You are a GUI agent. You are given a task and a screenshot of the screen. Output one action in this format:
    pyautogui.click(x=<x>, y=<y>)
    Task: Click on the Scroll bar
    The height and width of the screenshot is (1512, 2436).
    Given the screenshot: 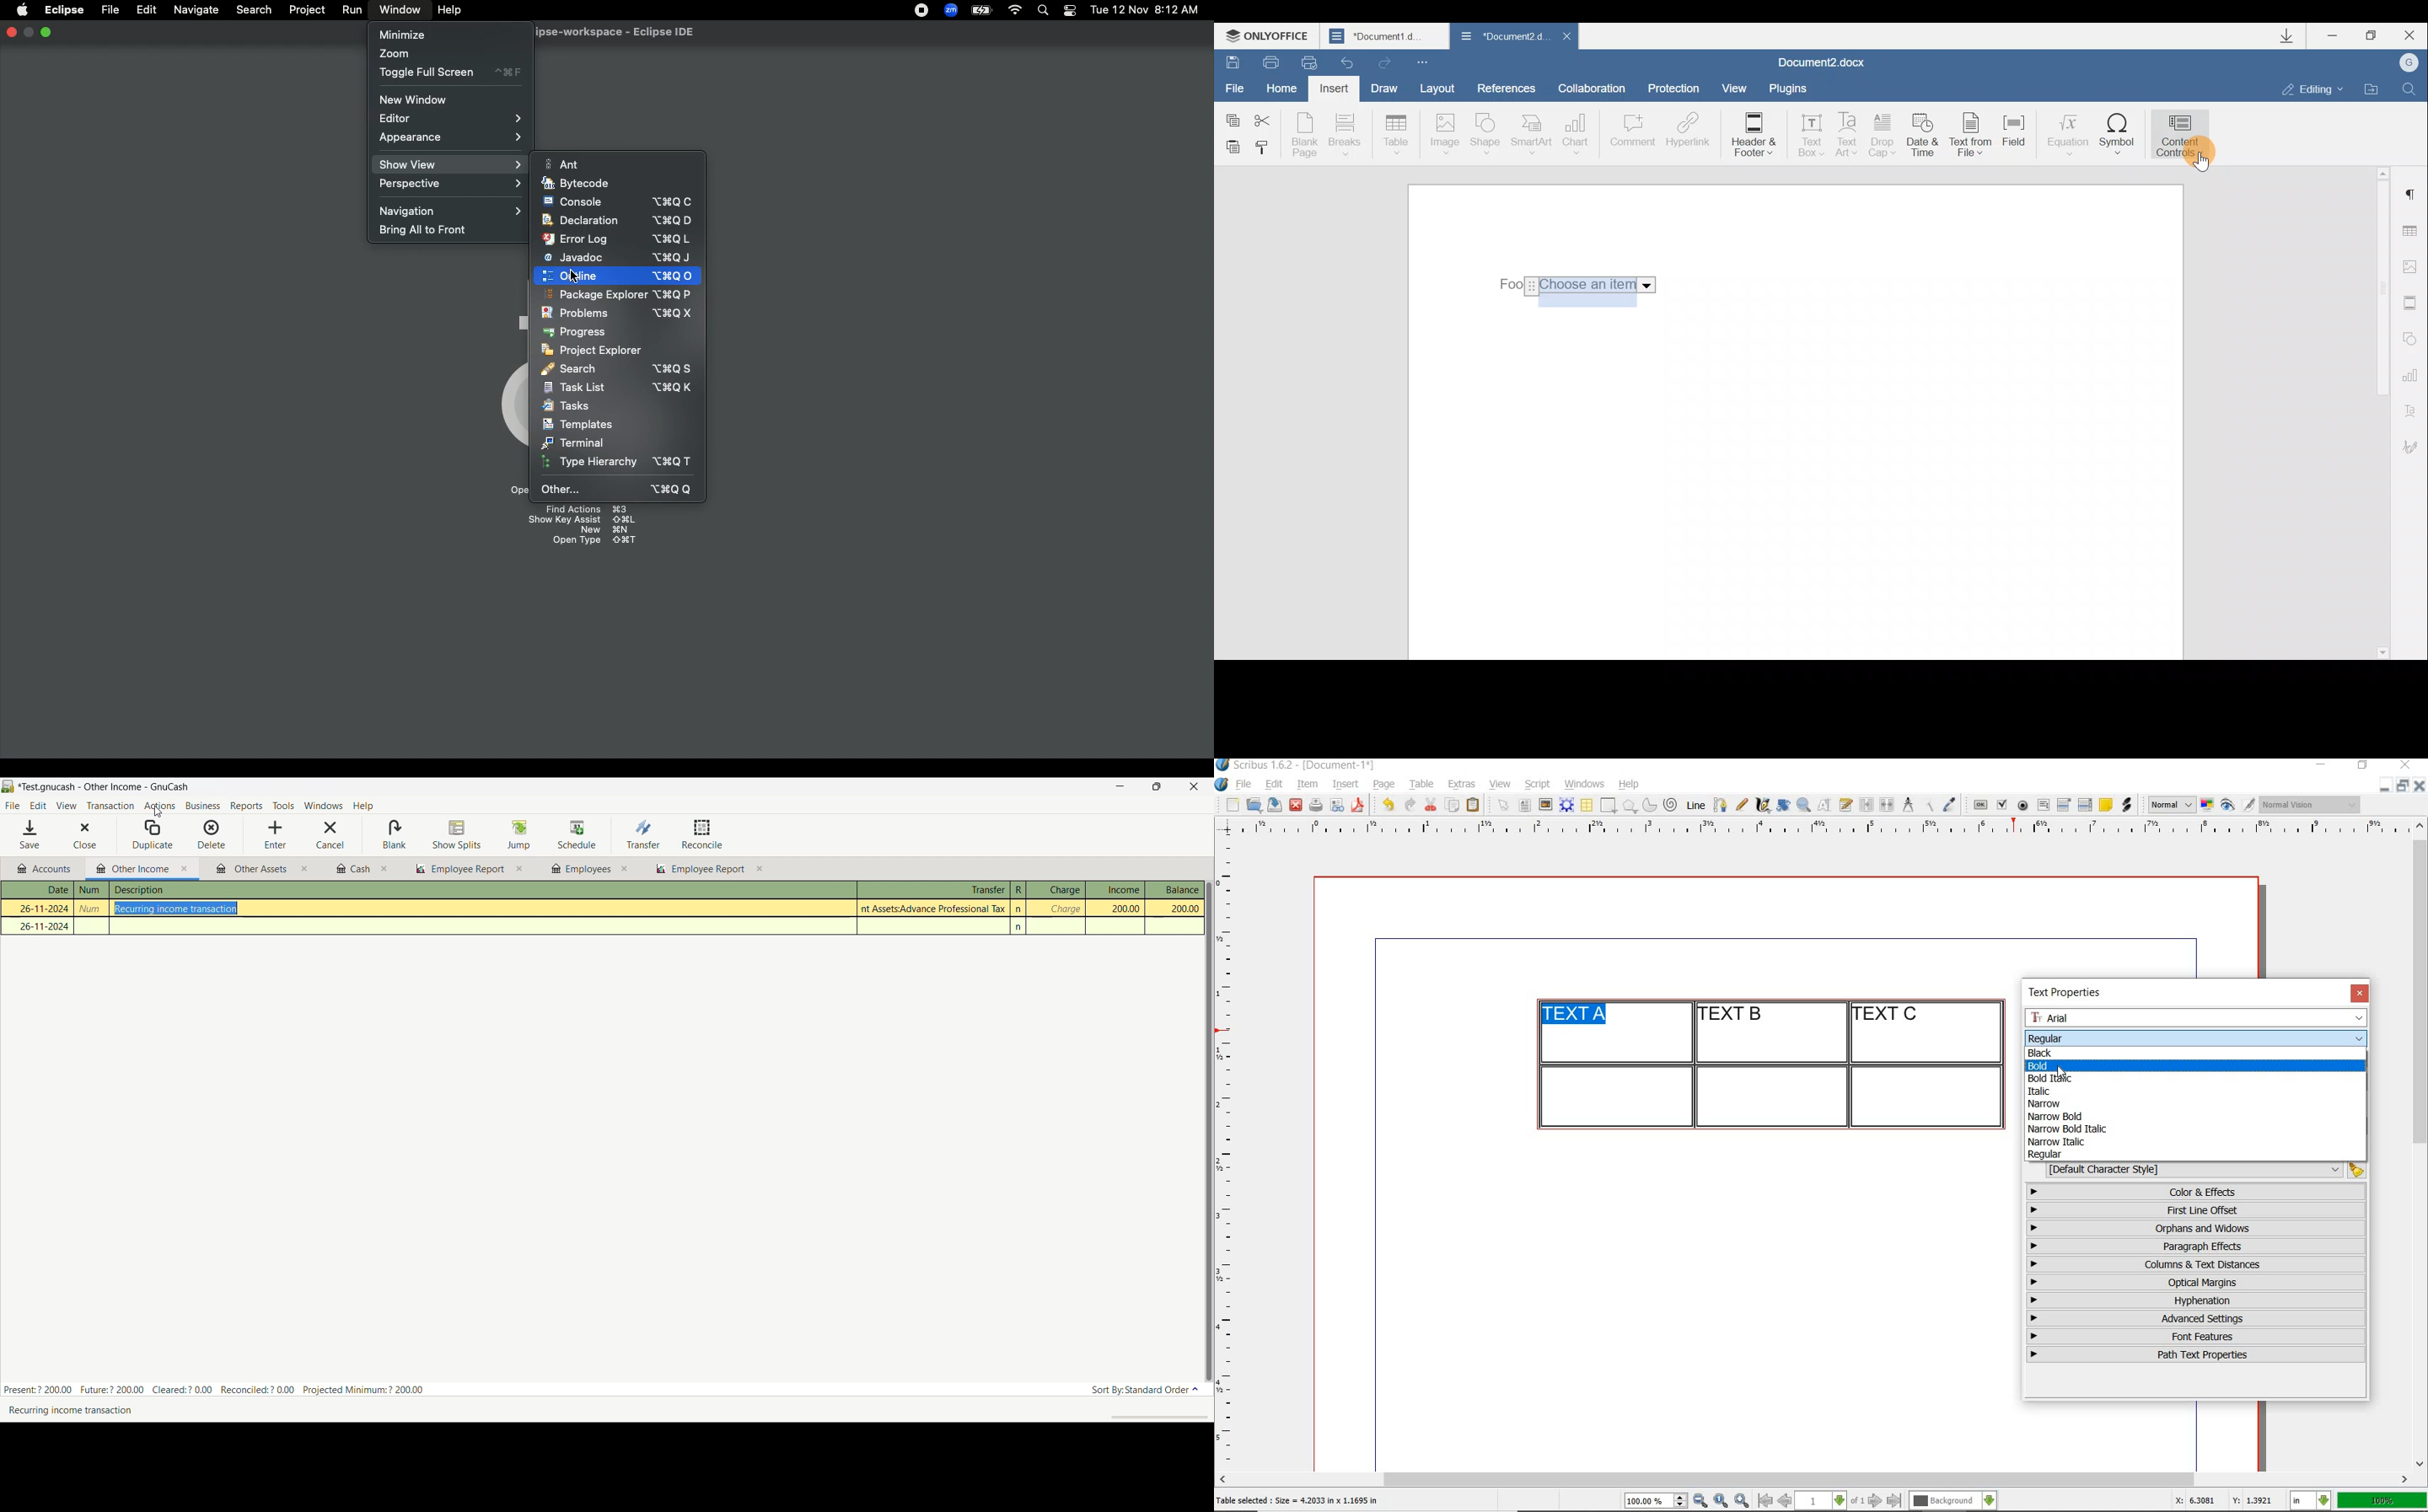 What is the action you would take?
    pyautogui.click(x=2379, y=411)
    